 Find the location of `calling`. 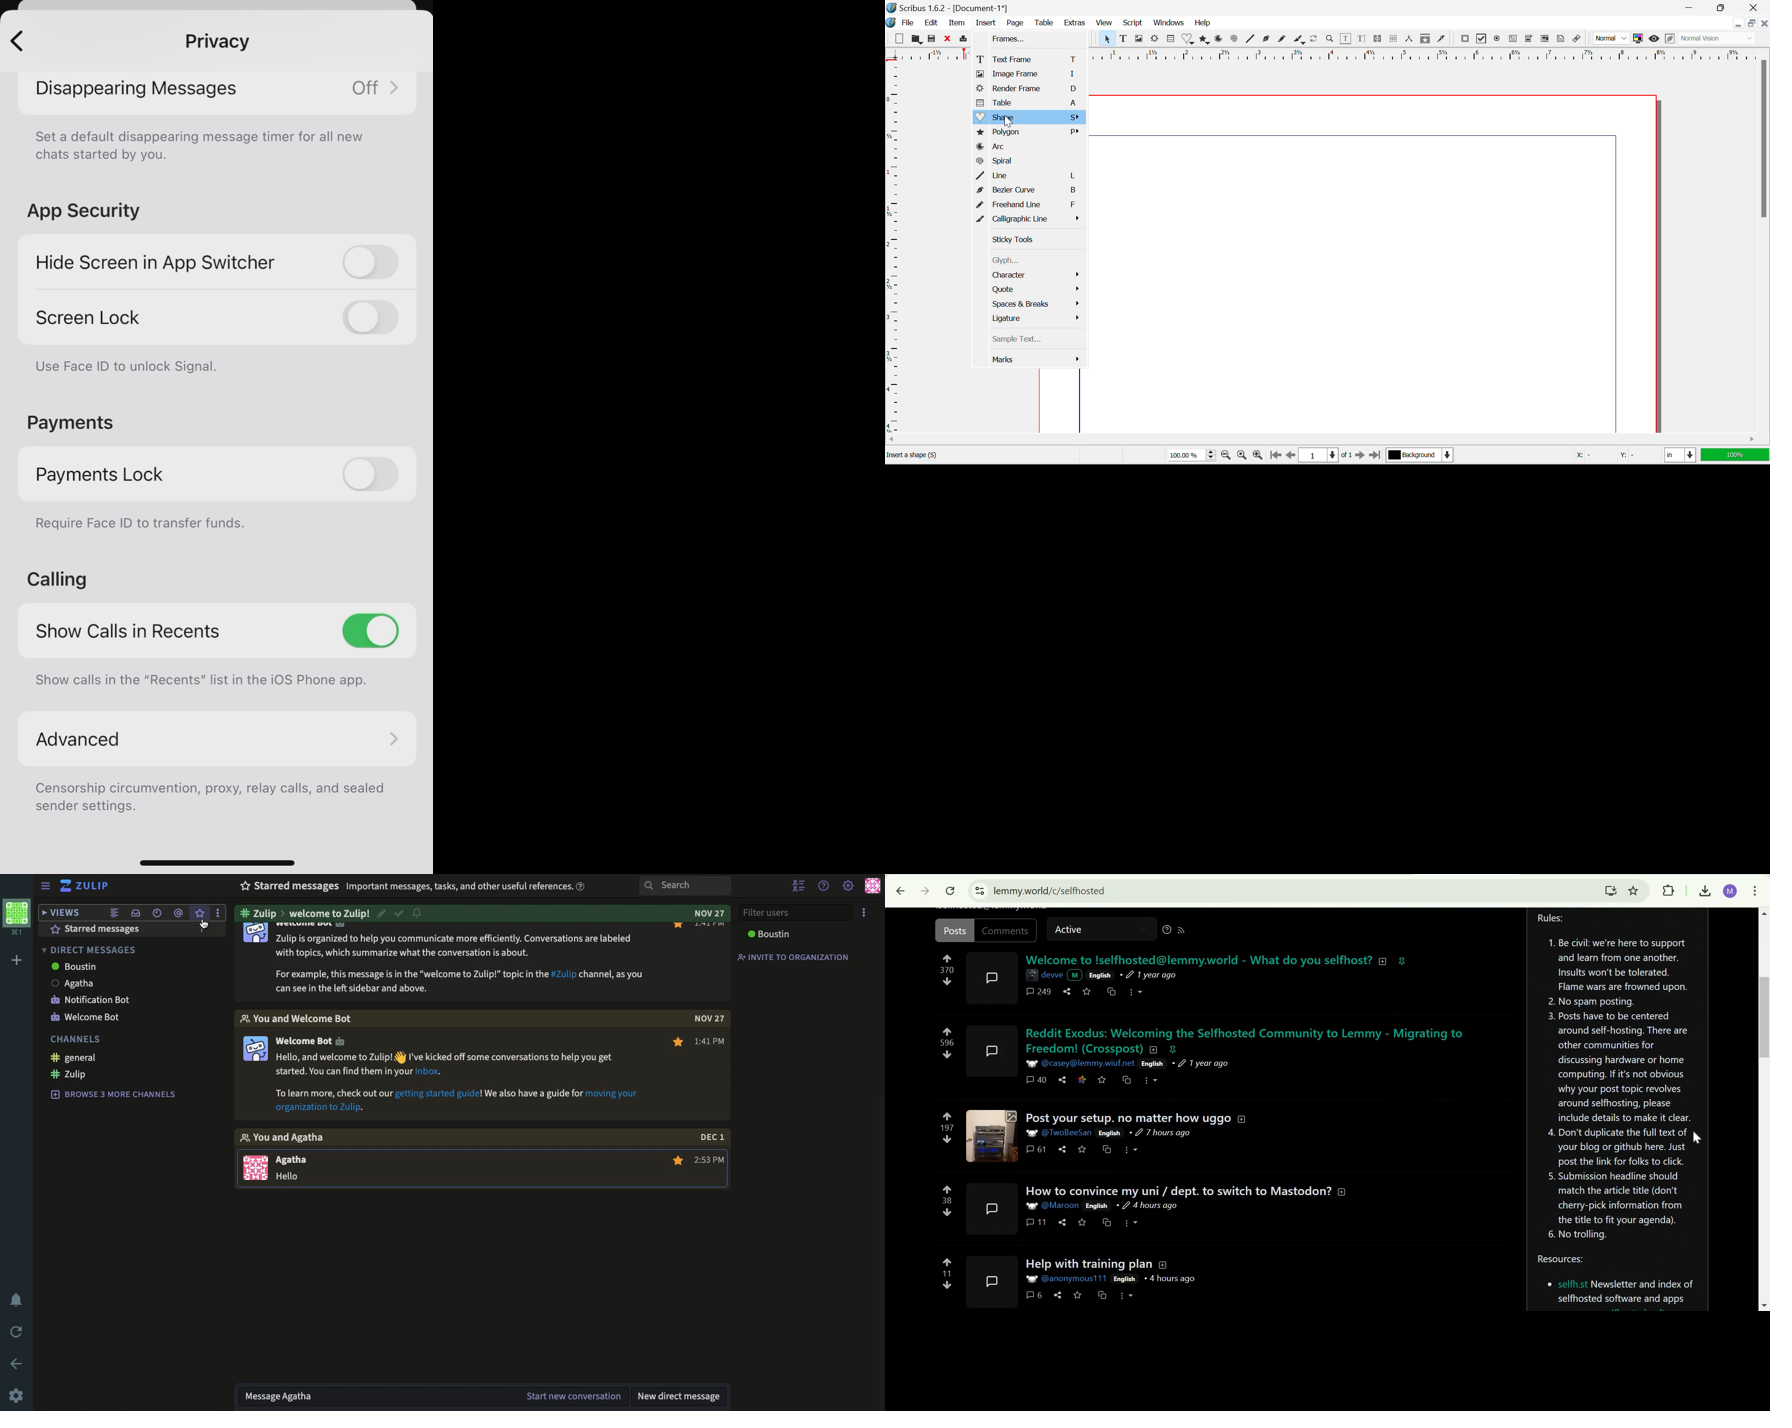

calling is located at coordinates (57, 580).